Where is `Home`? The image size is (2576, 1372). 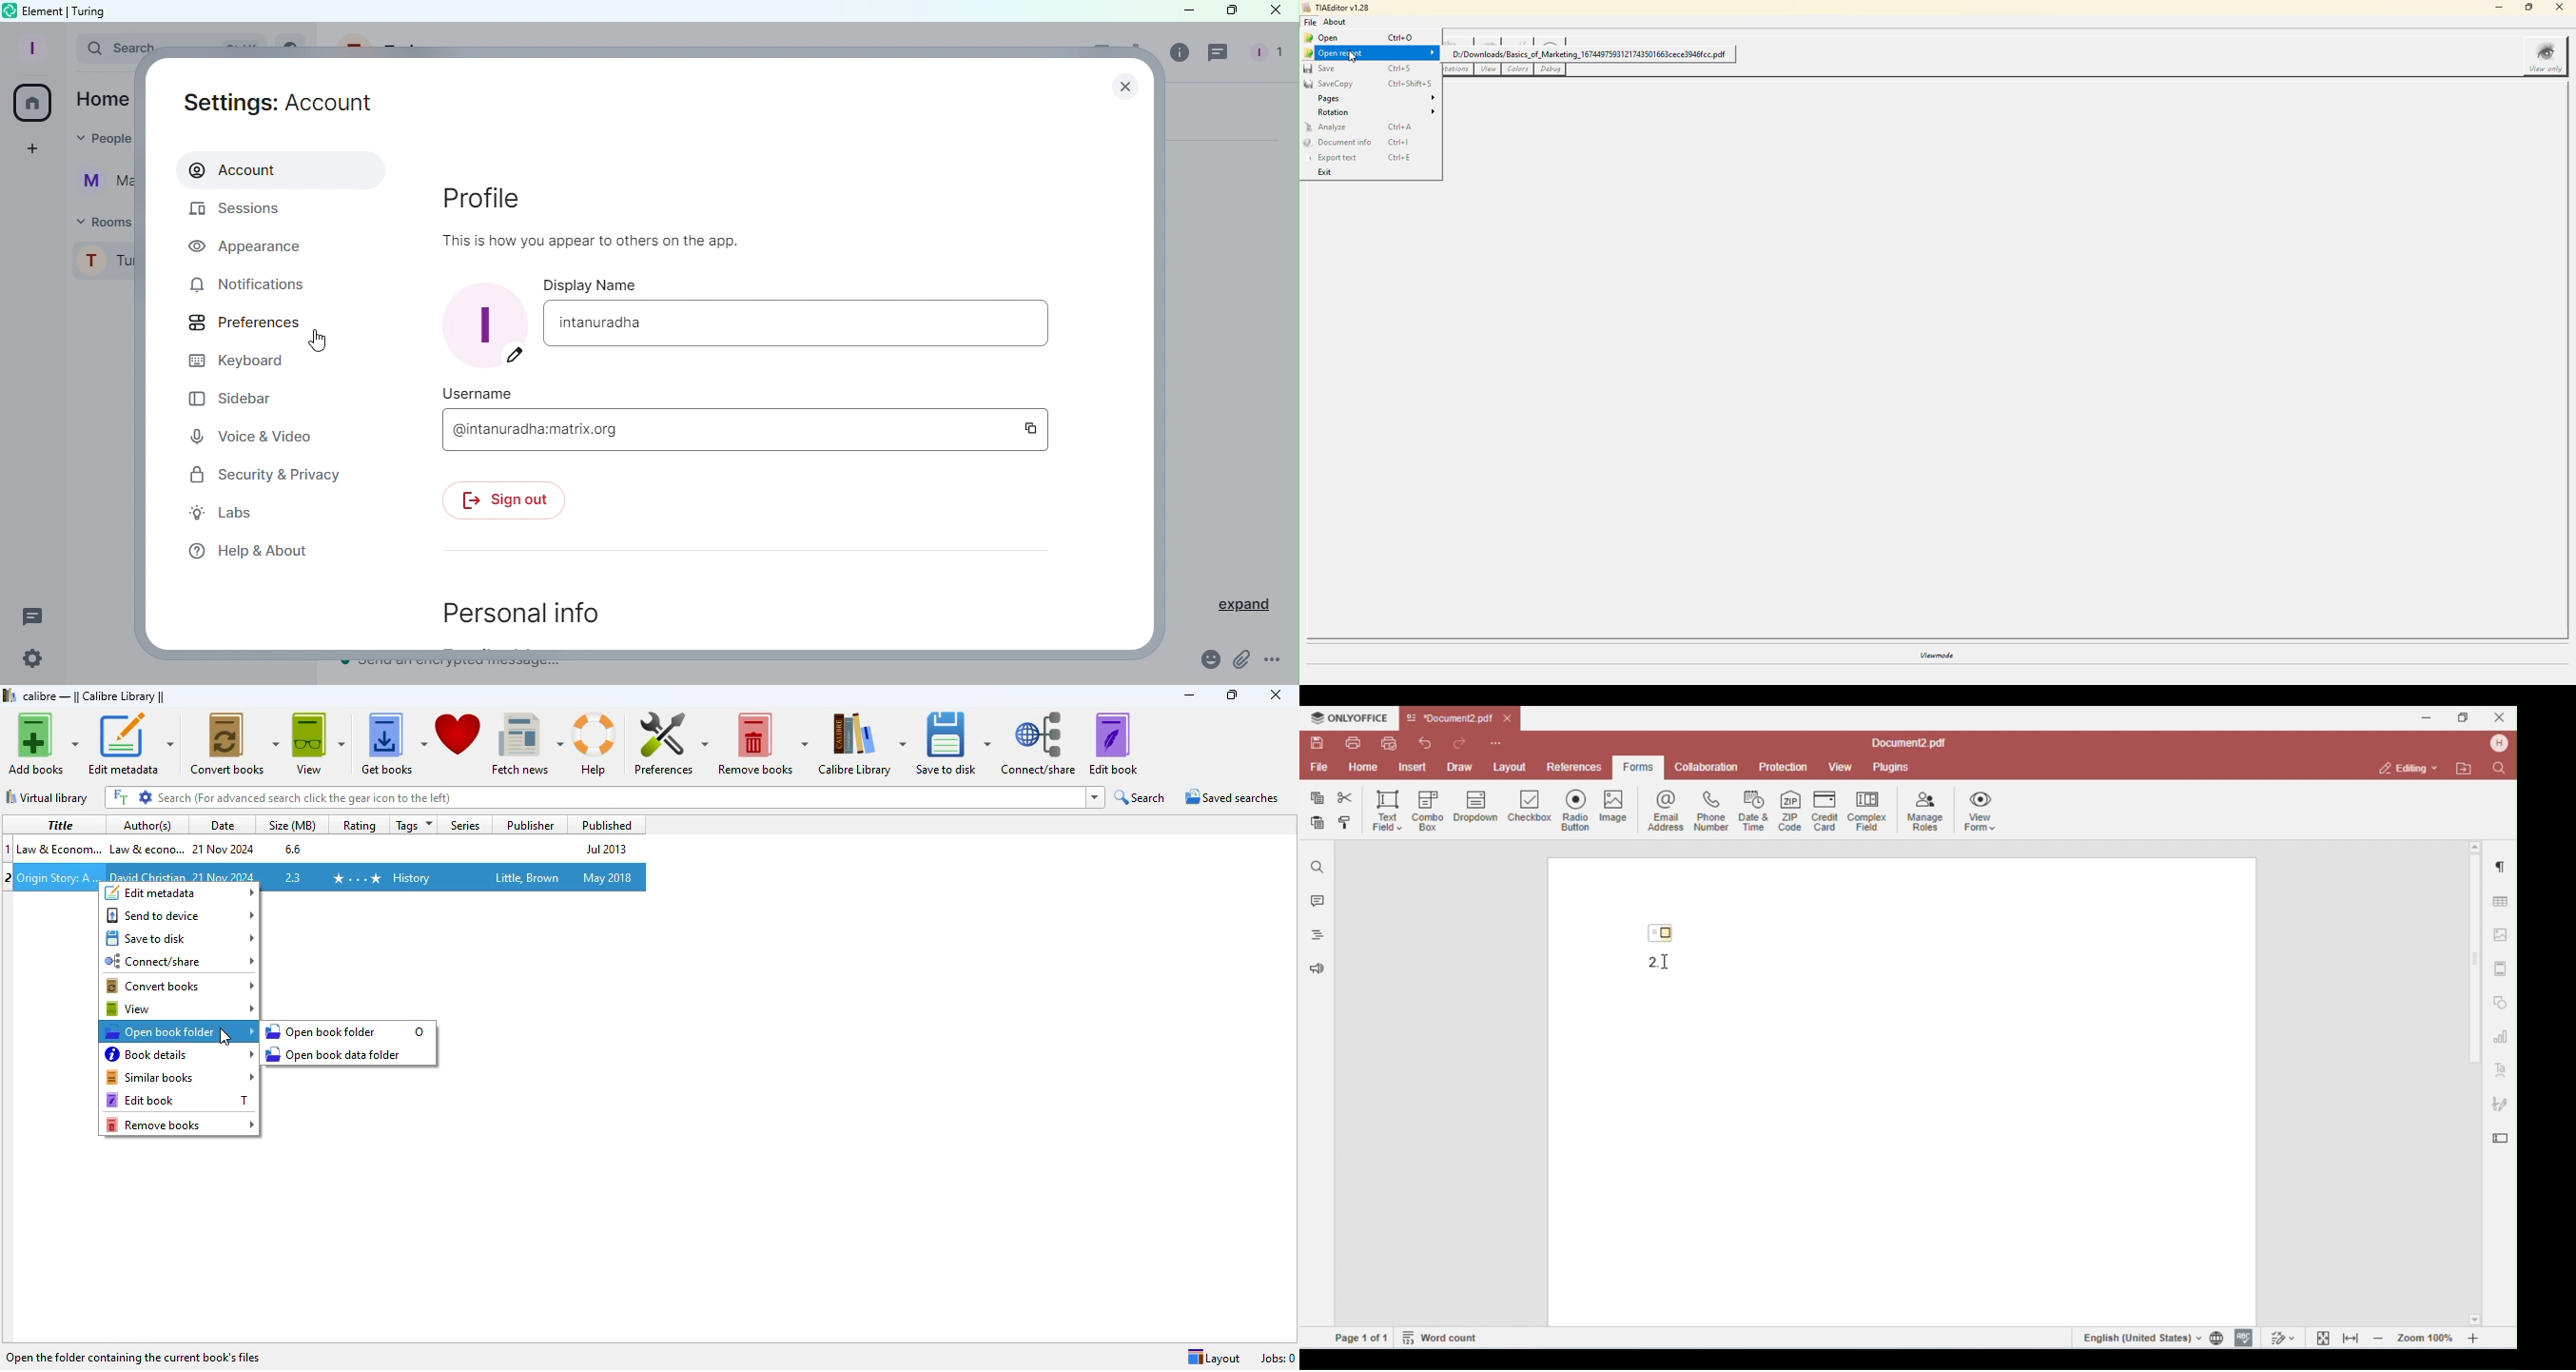
Home is located at coordinates (34, 103).